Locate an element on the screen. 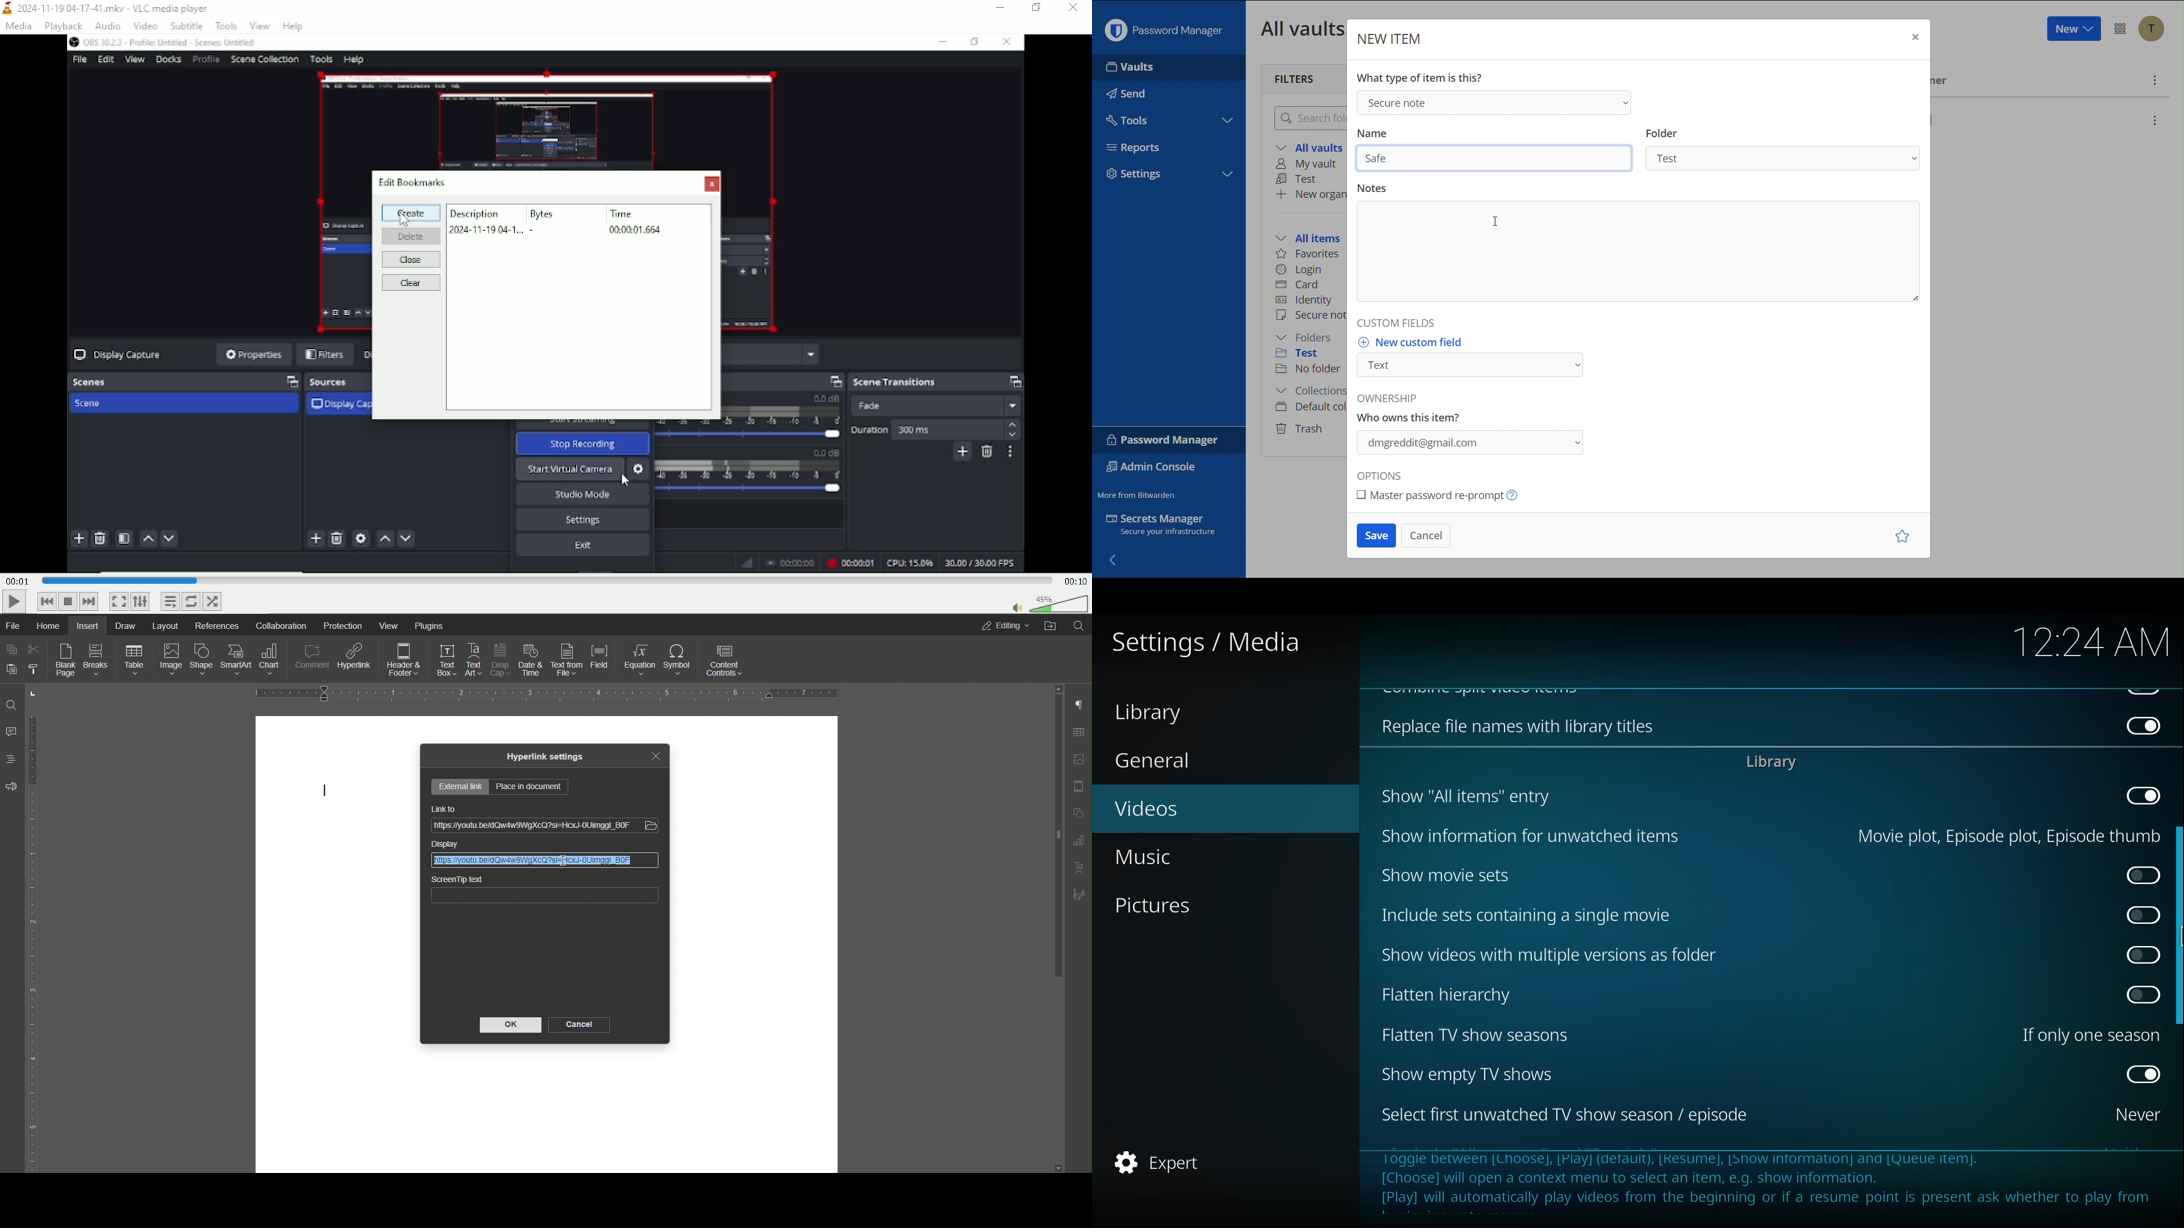  random is located at coordinates (213, 601).